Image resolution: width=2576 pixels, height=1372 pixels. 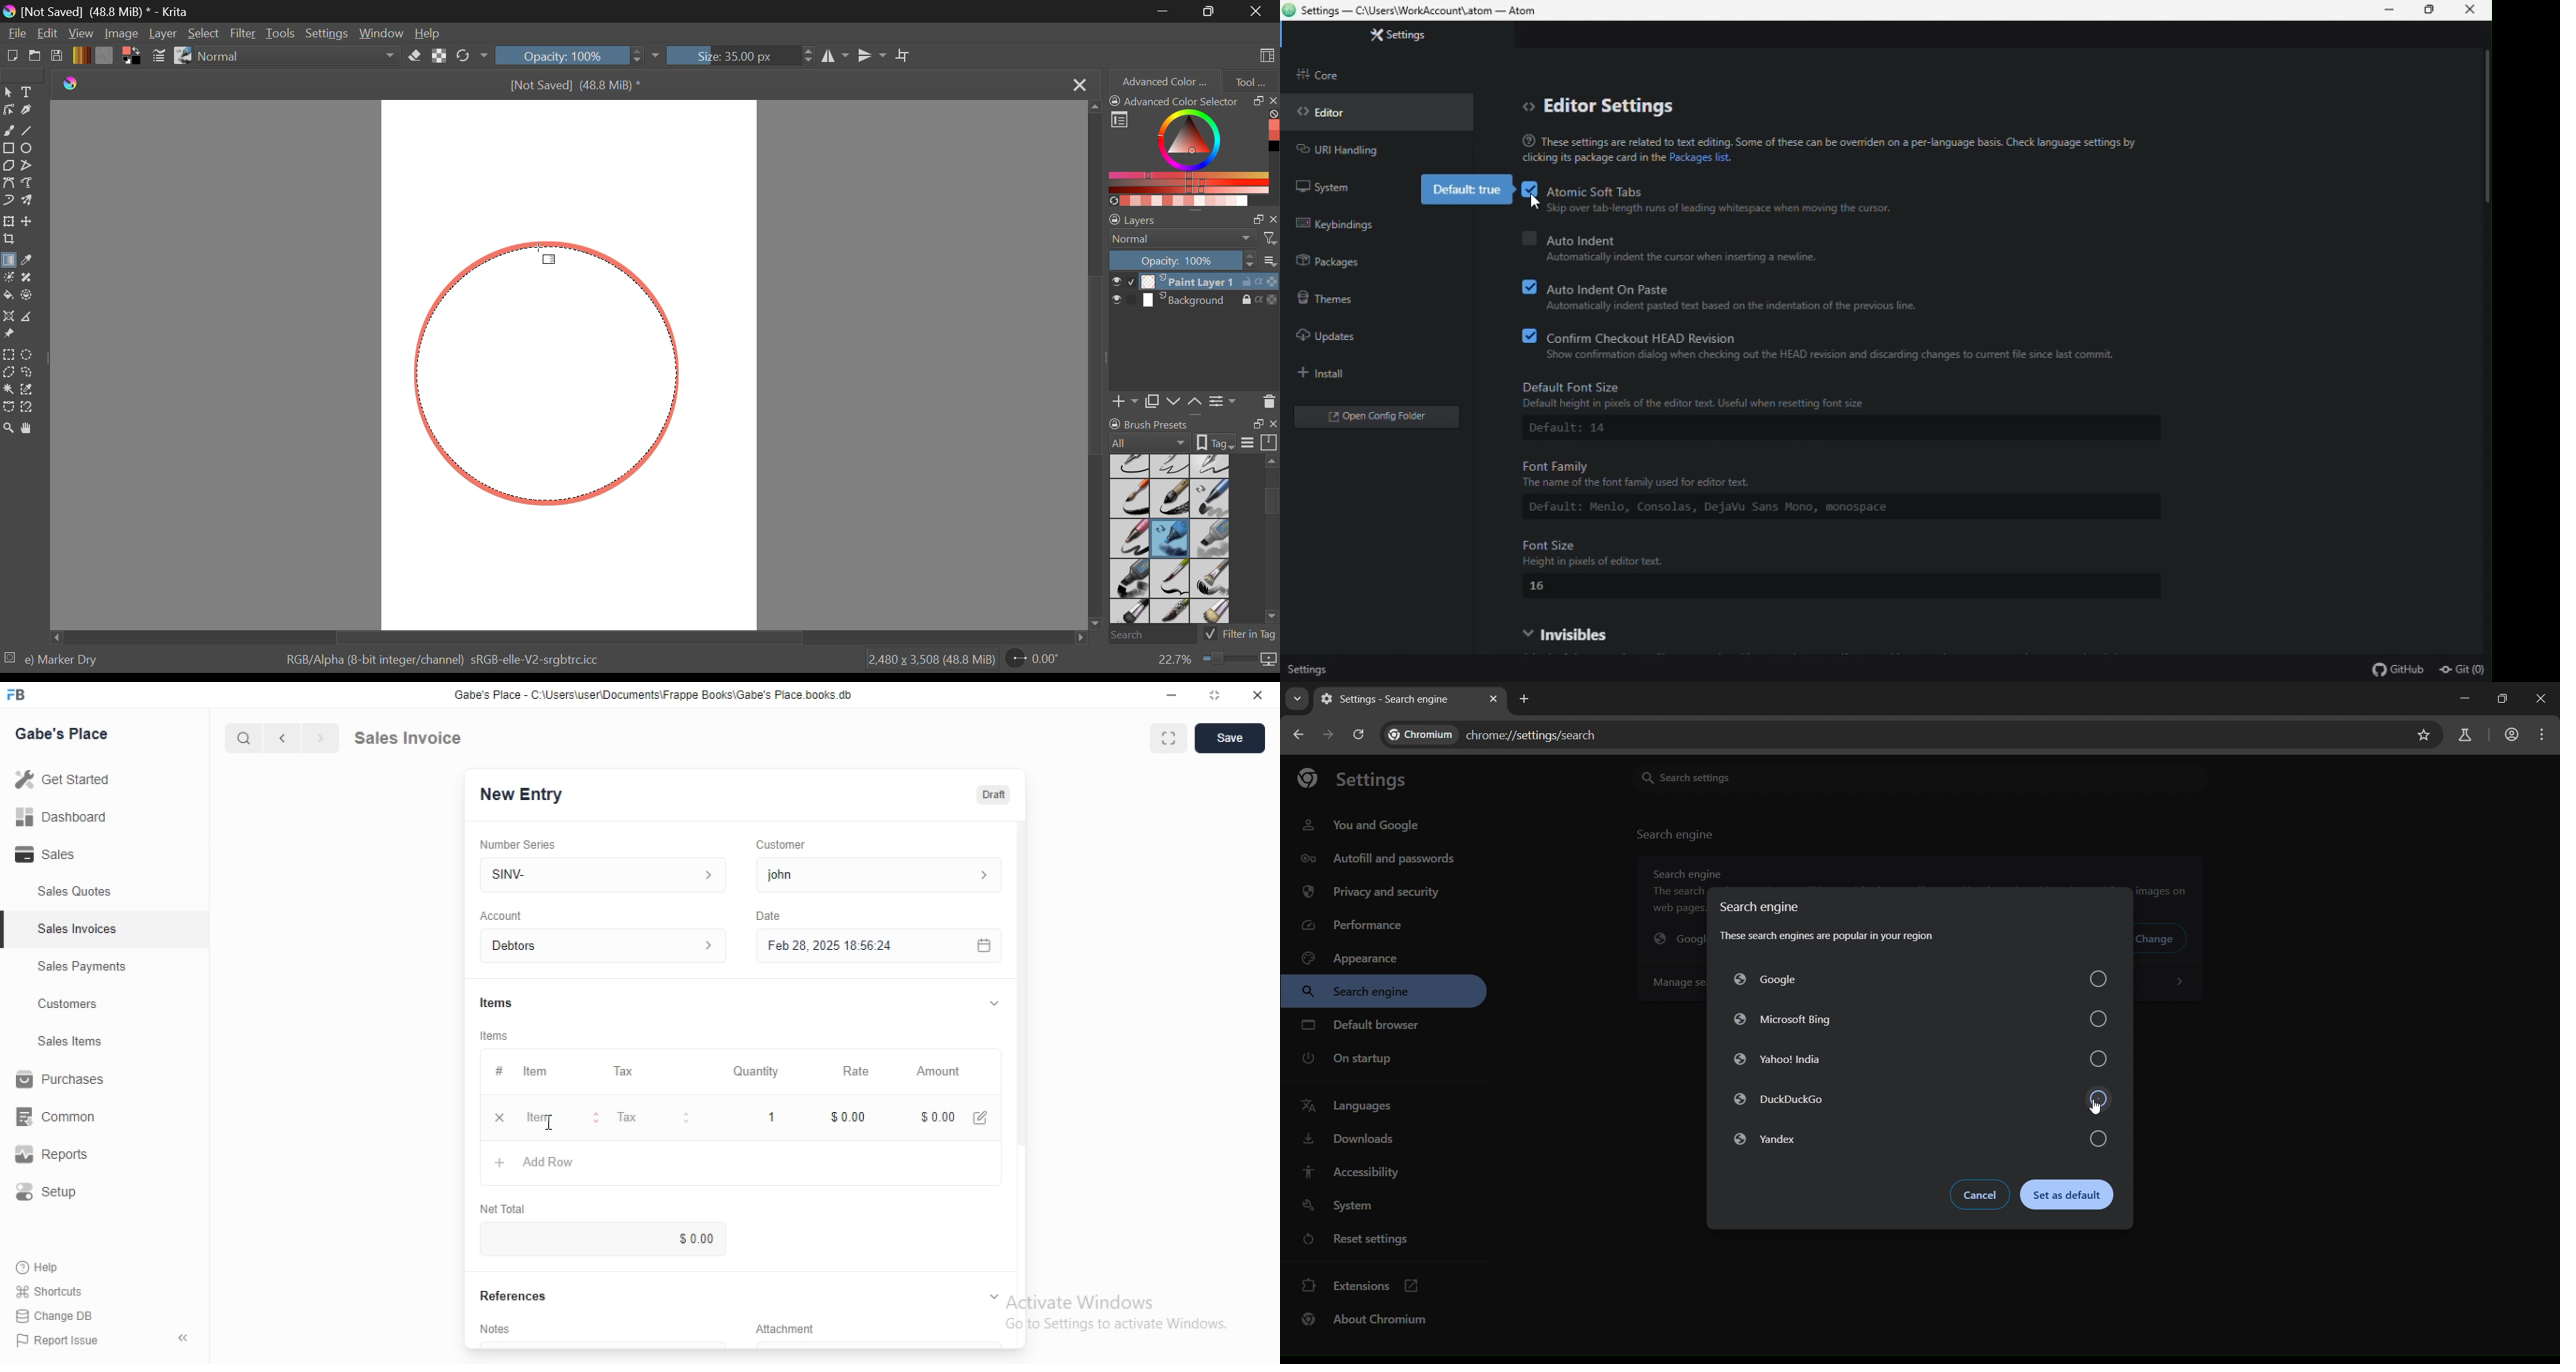 What do you see at coordinates (467, 57) in the screenshot?
I see `Refresh` at bounding box center [467, 57].